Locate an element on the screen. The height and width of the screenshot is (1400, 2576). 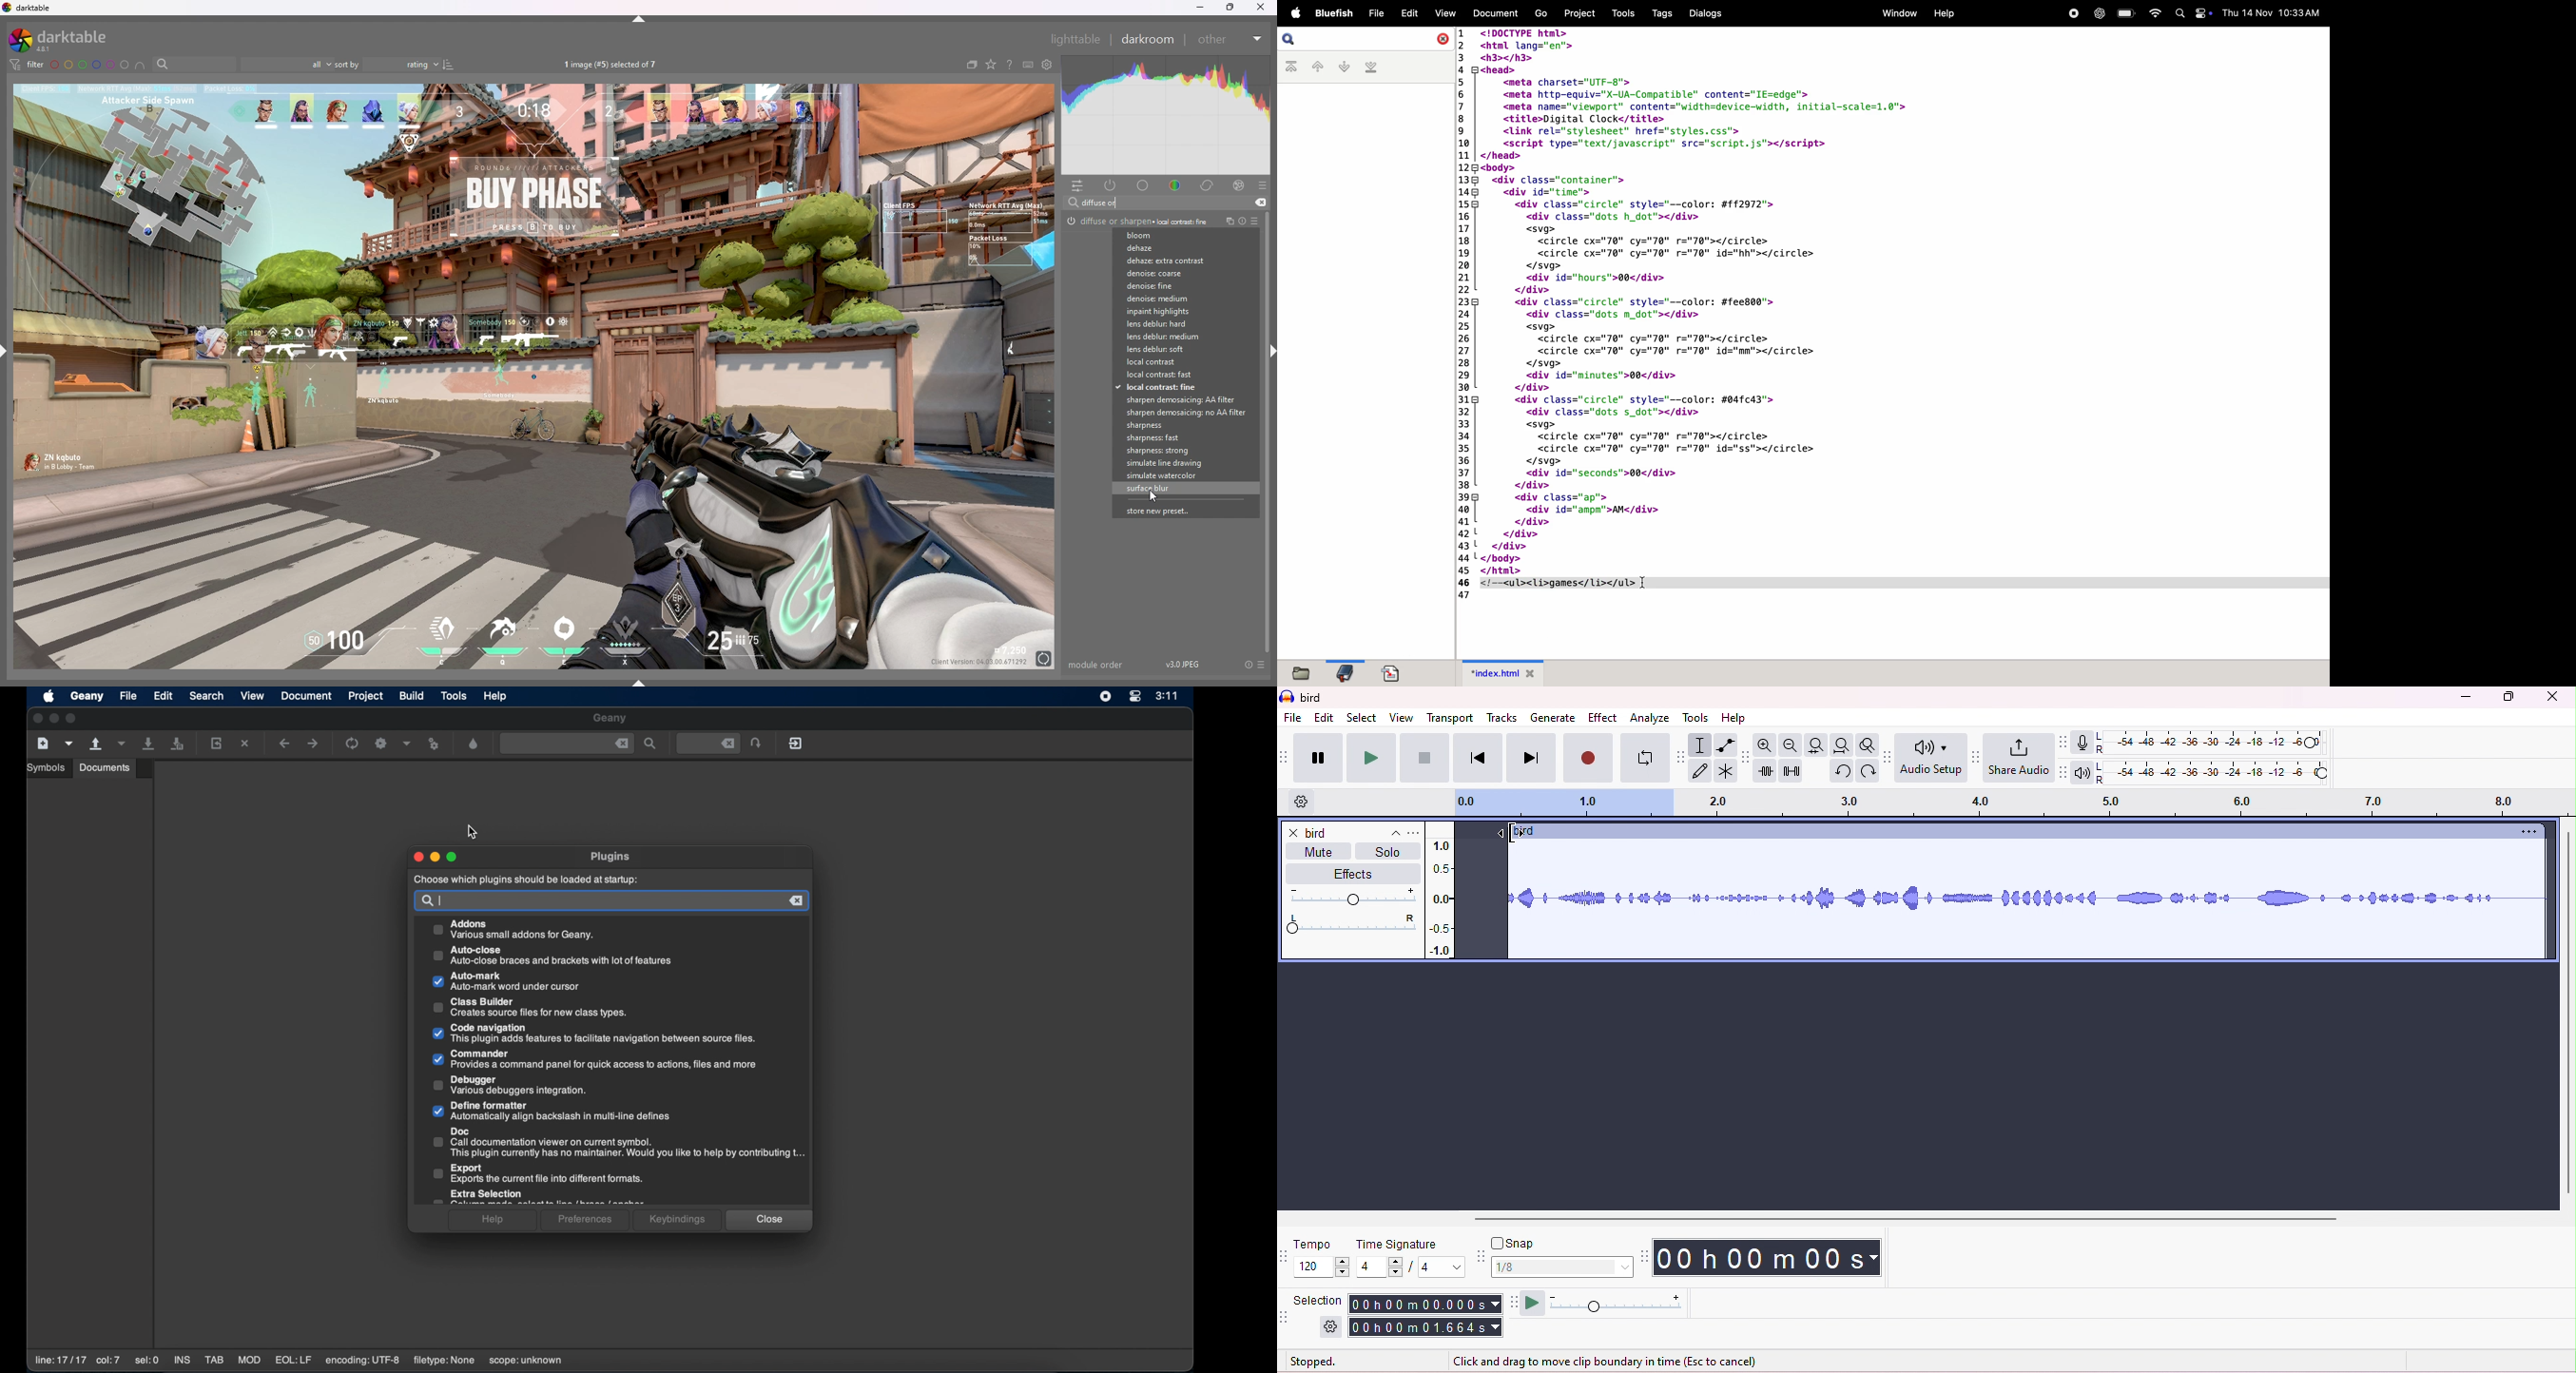
tools is located at coordinates (1696, 718).